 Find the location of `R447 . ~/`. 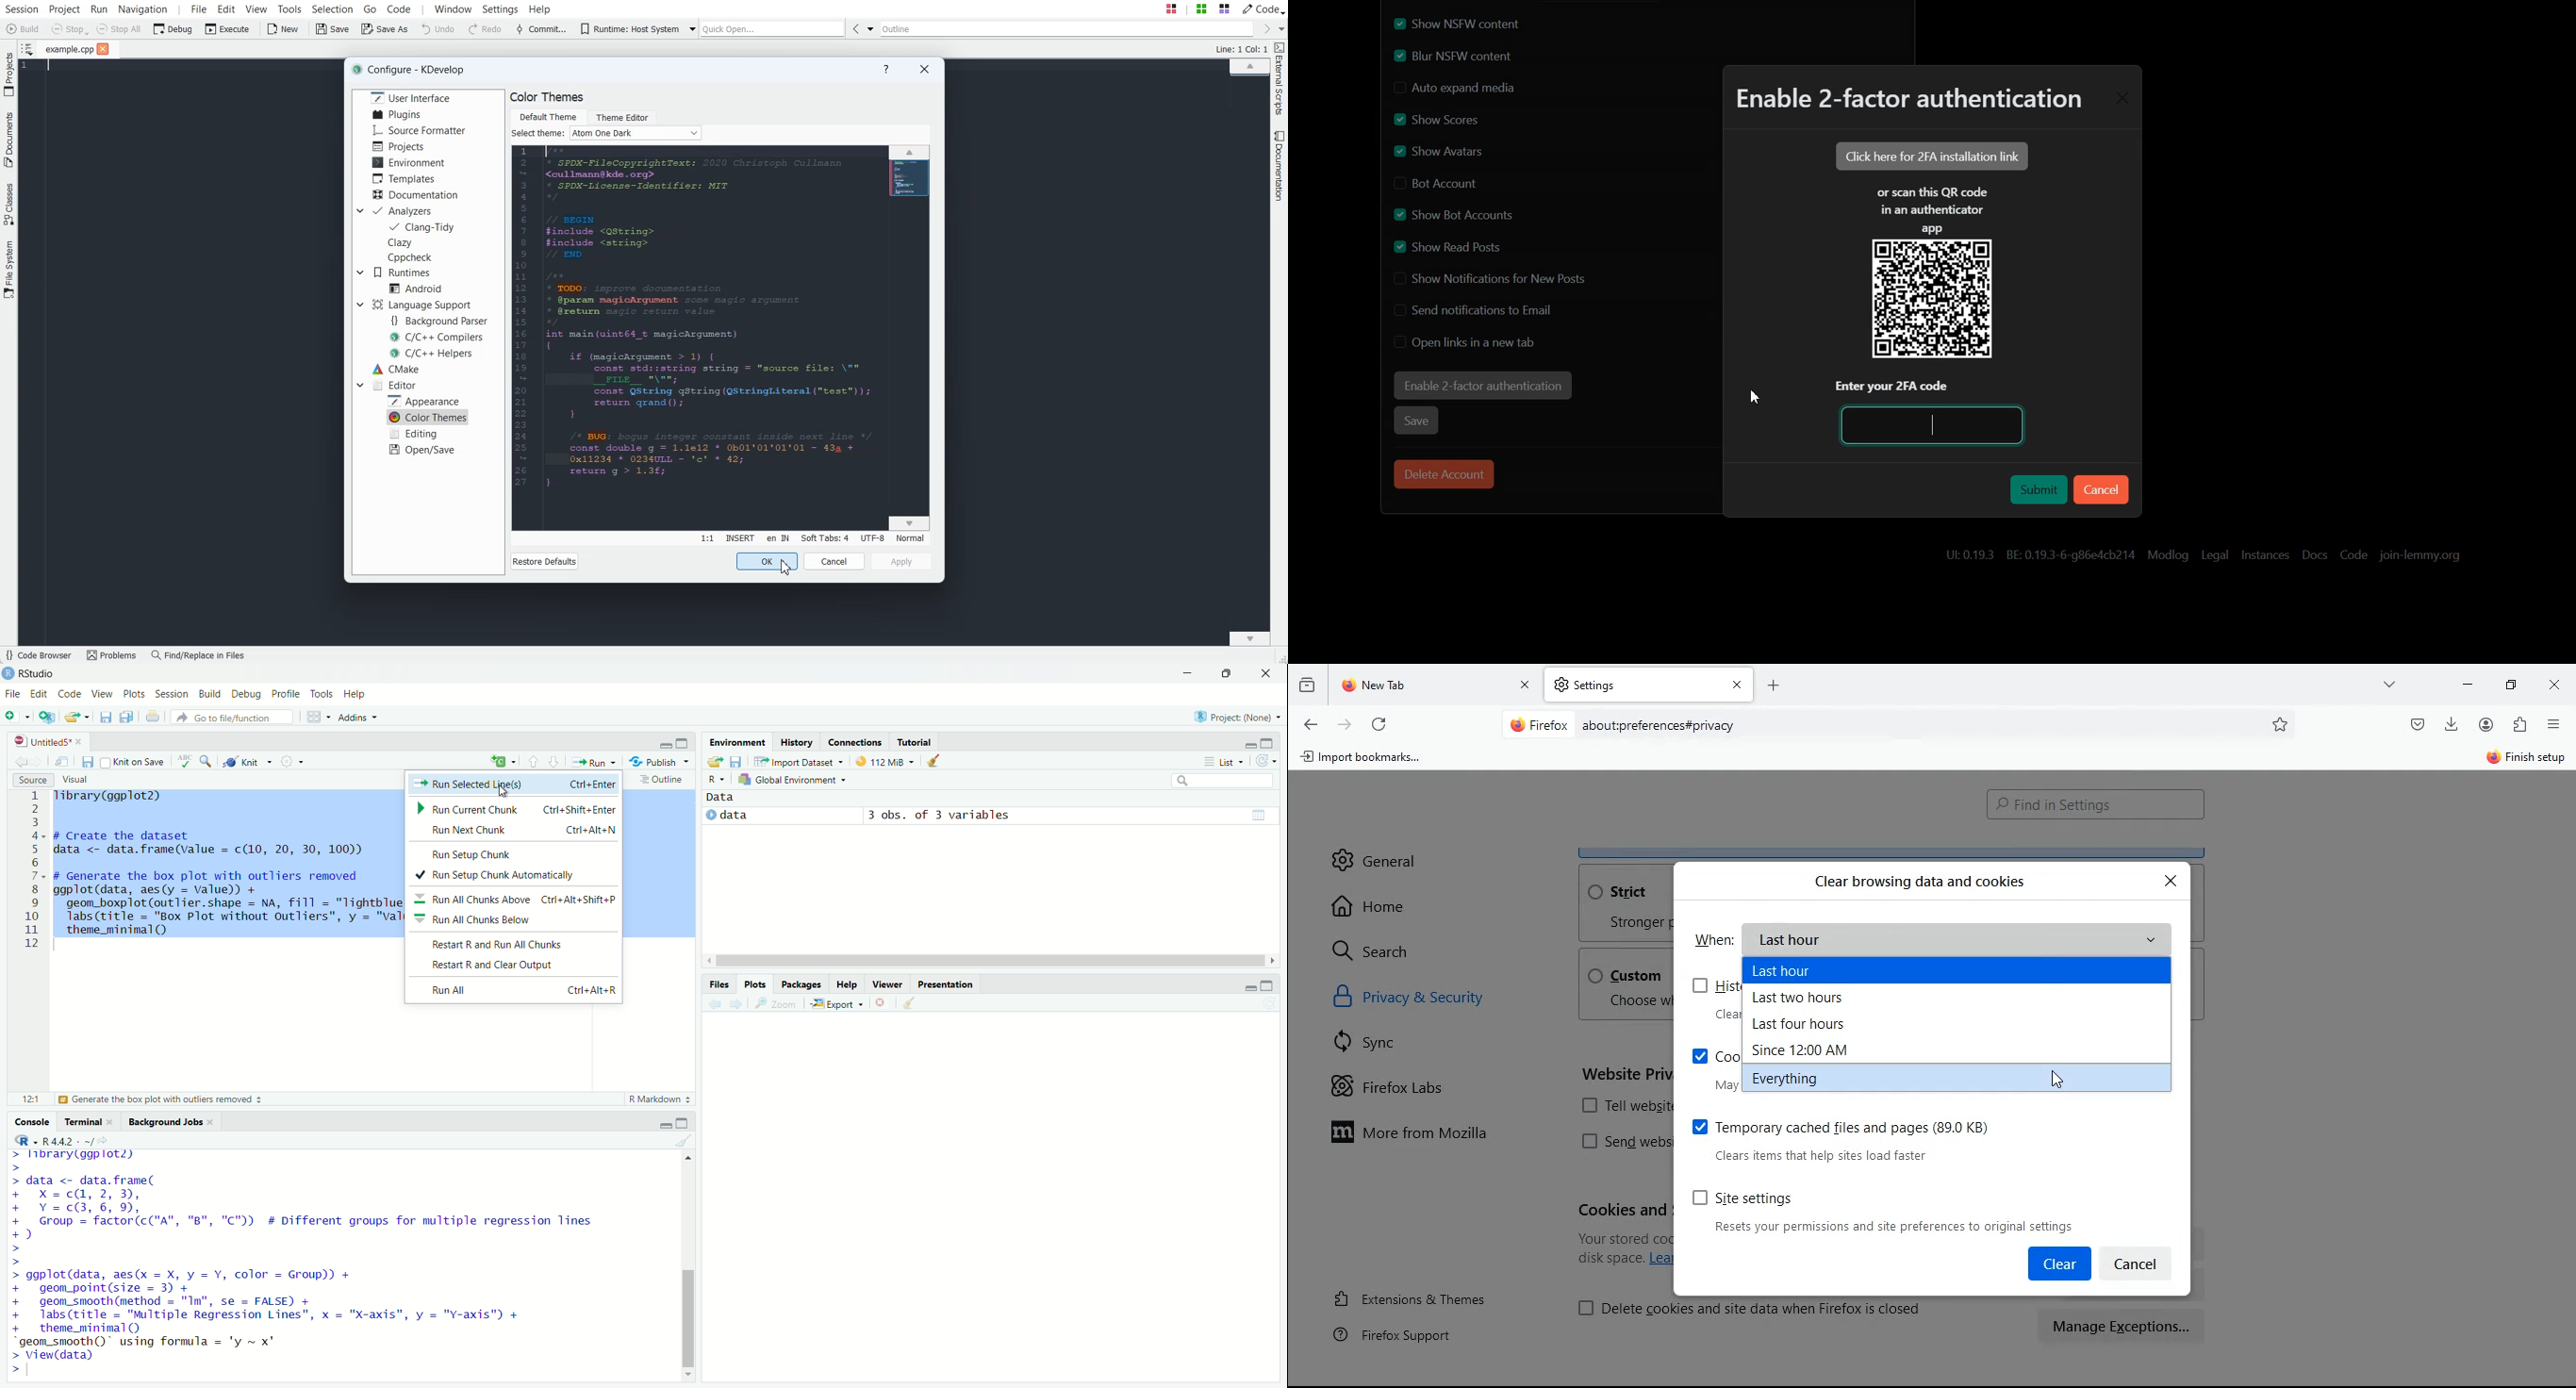

R447 . ~/ is located at coordinates (55, 1139).